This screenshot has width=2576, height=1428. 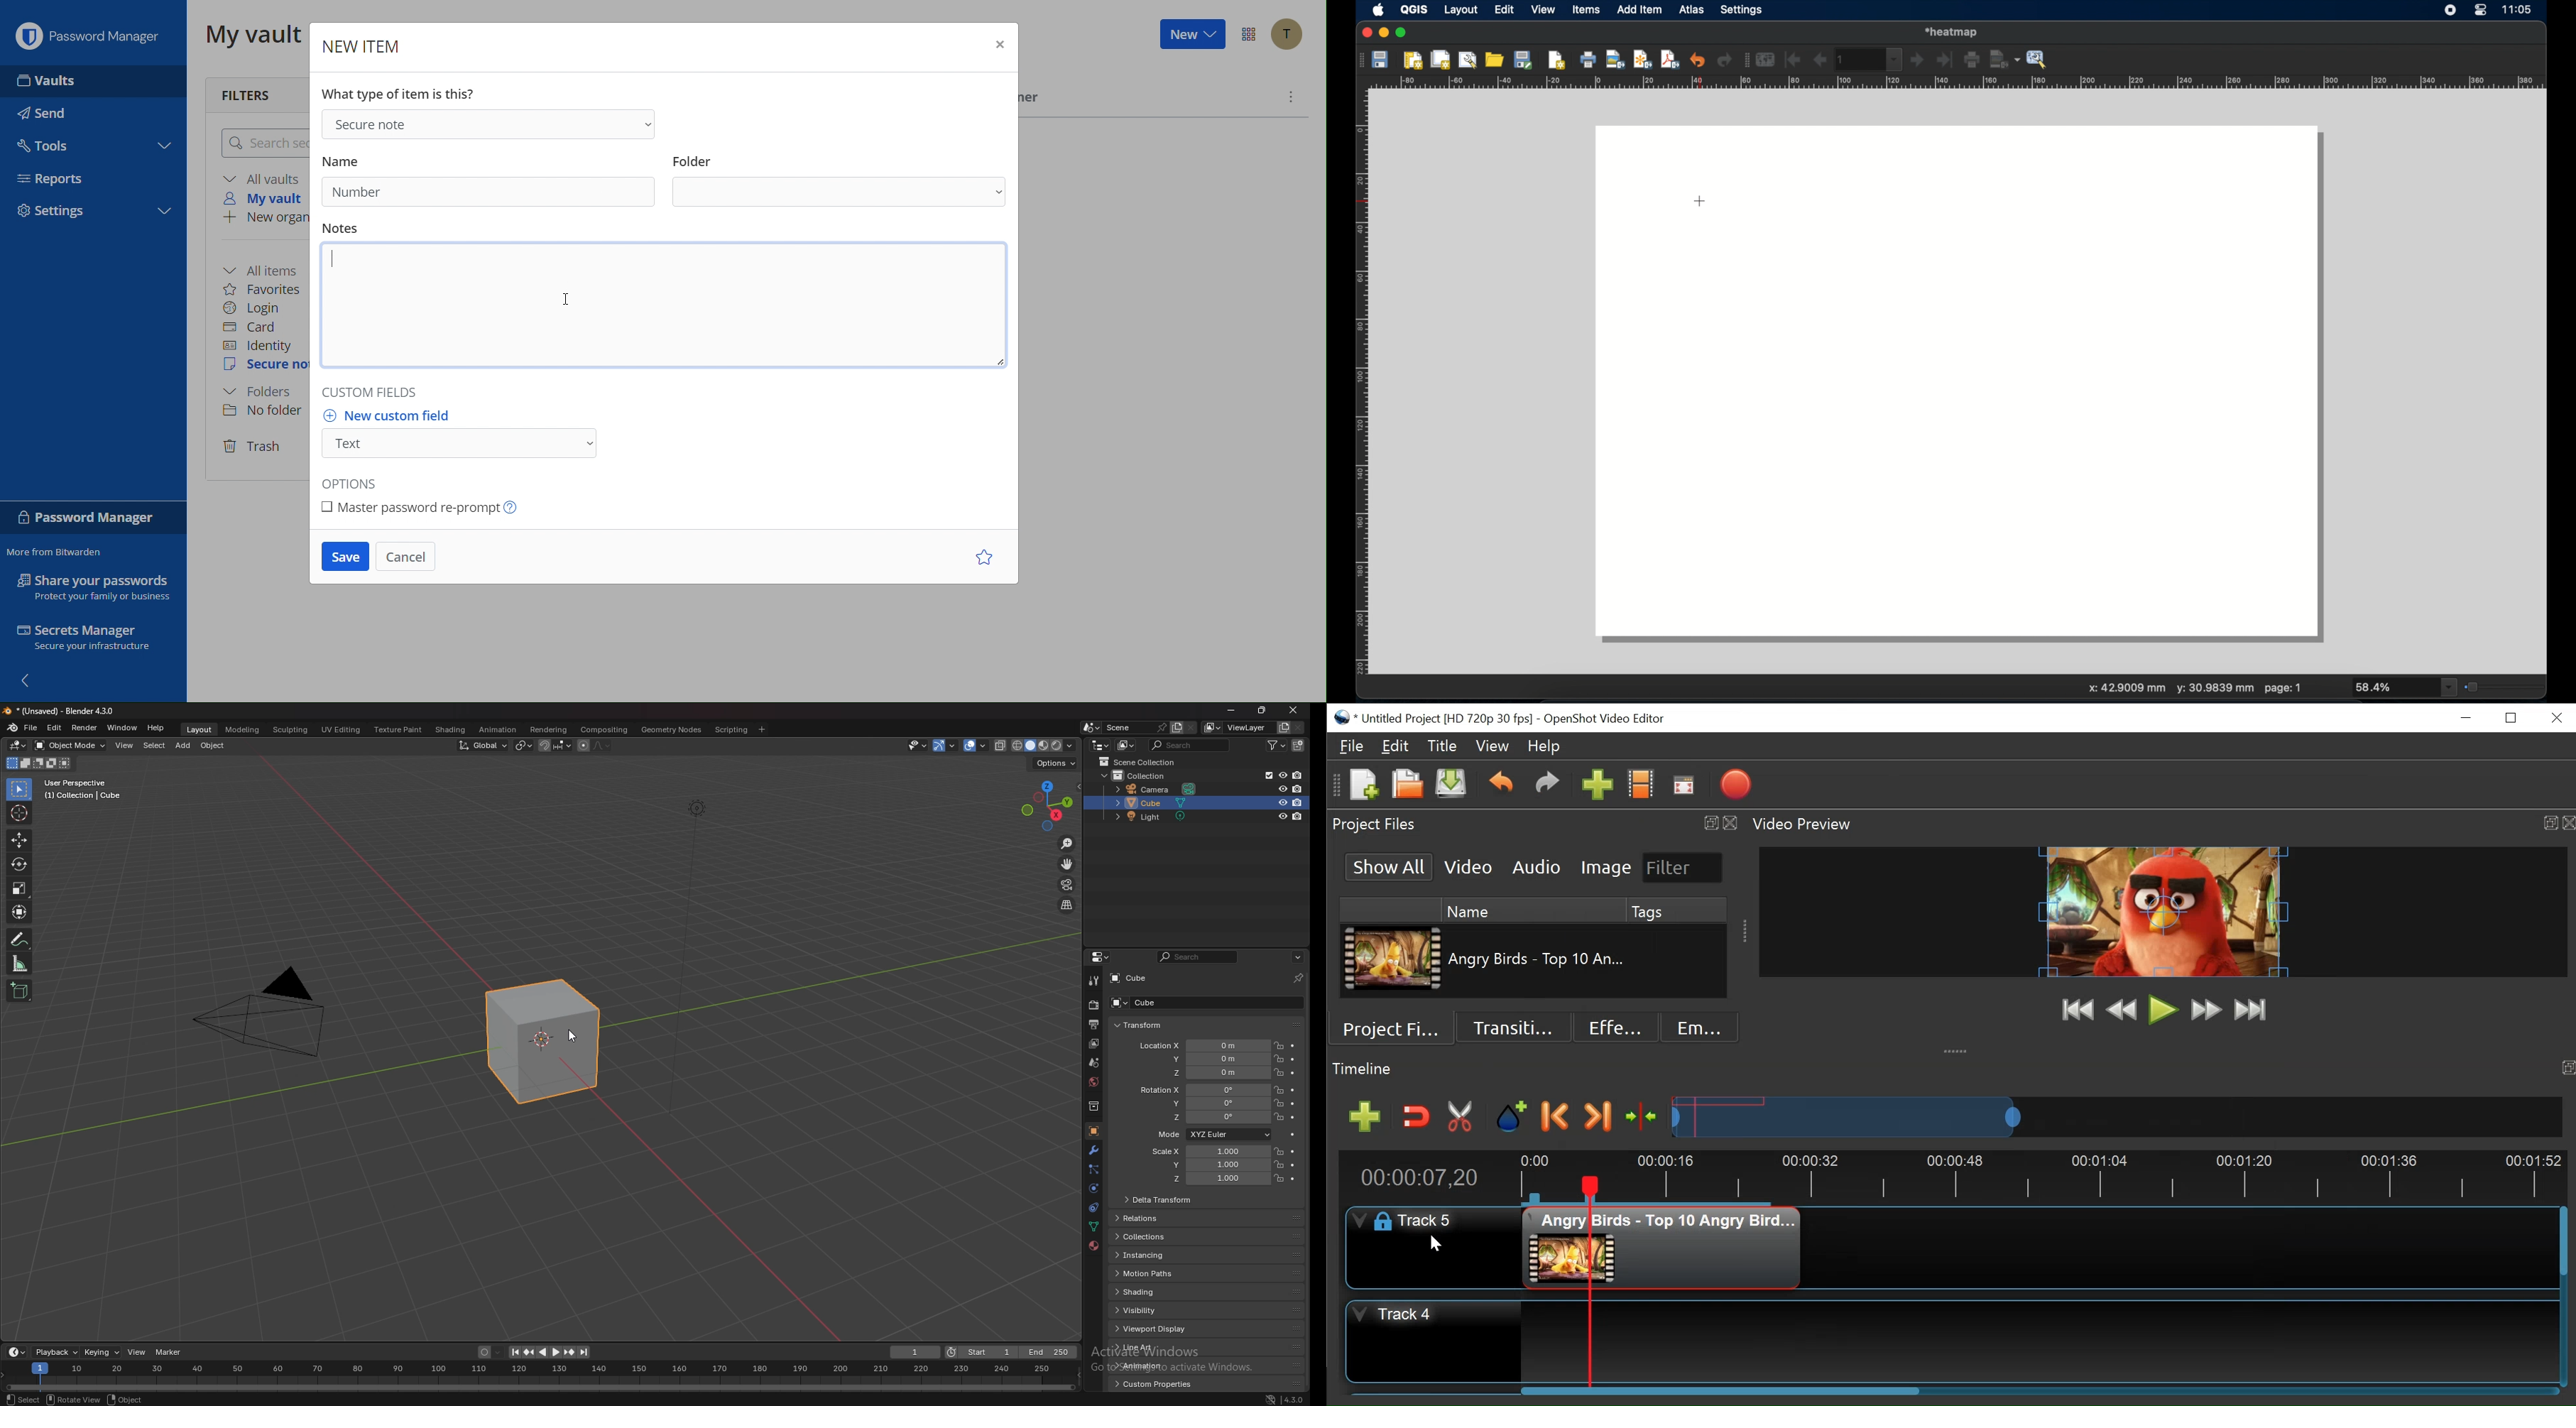 I want to click on Star, so click(x=982, y=558).